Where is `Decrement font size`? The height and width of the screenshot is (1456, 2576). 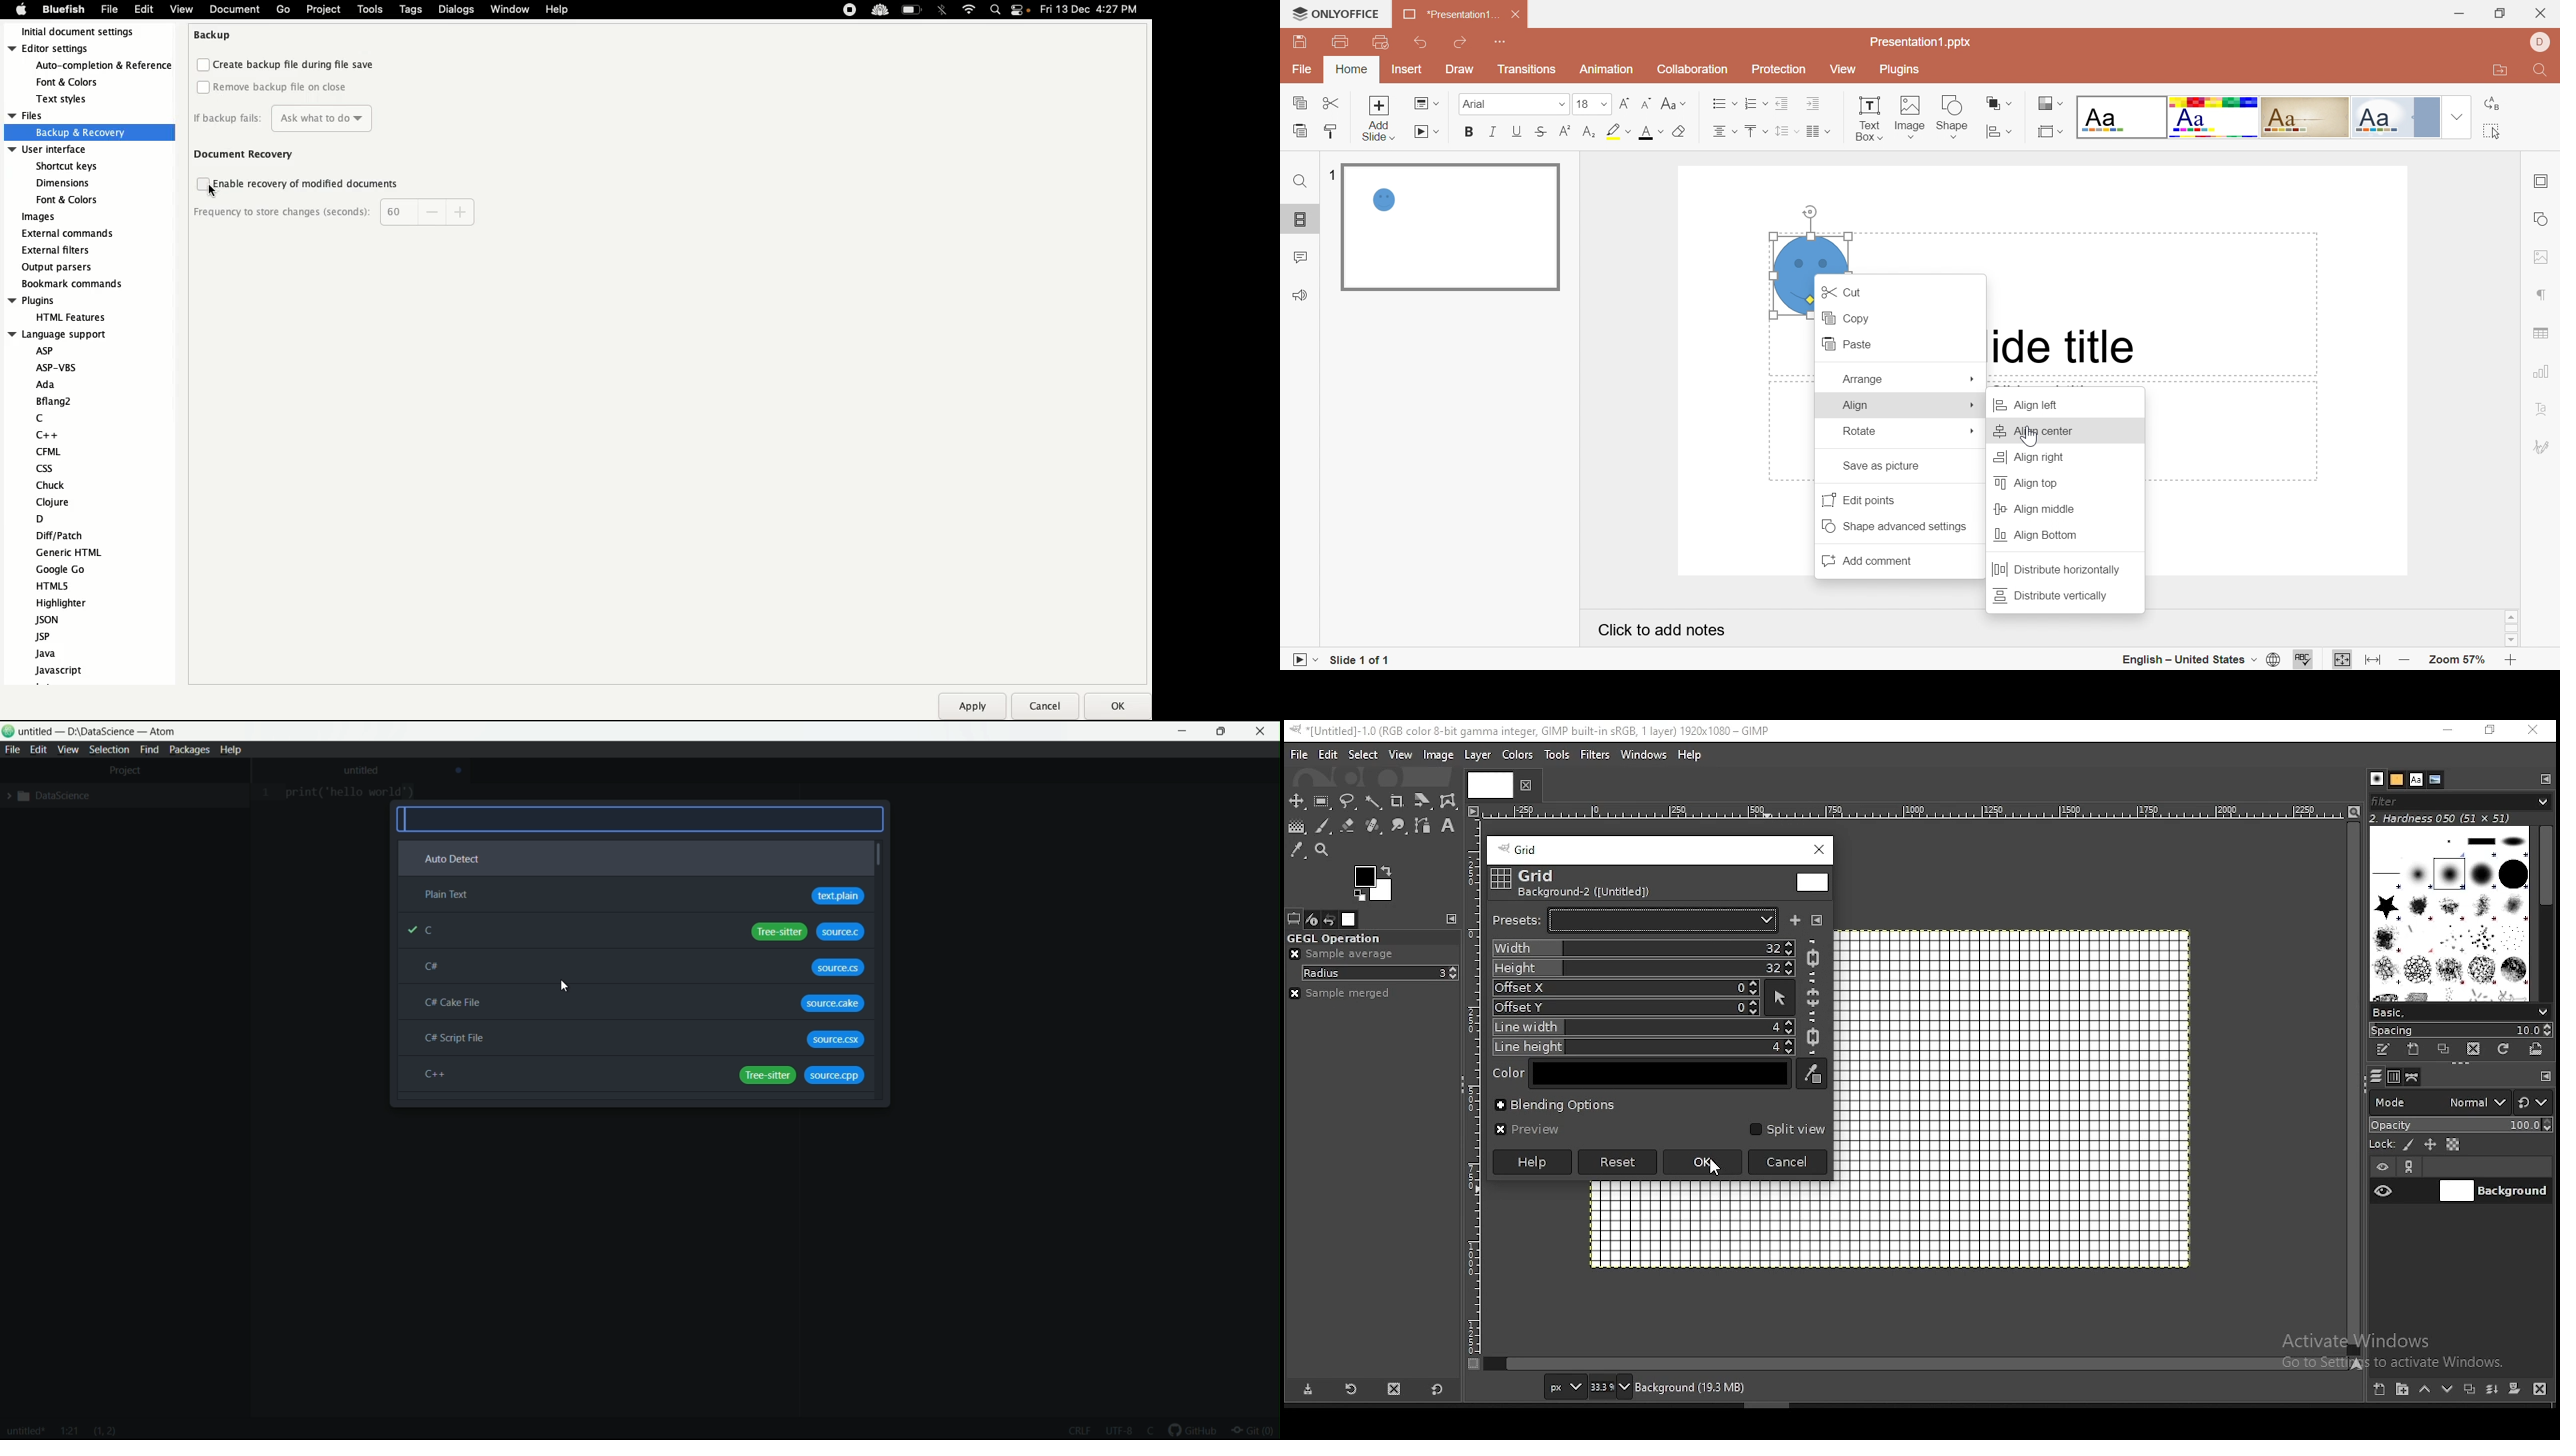 Decrement font size is located at coordinates (1645, 100).